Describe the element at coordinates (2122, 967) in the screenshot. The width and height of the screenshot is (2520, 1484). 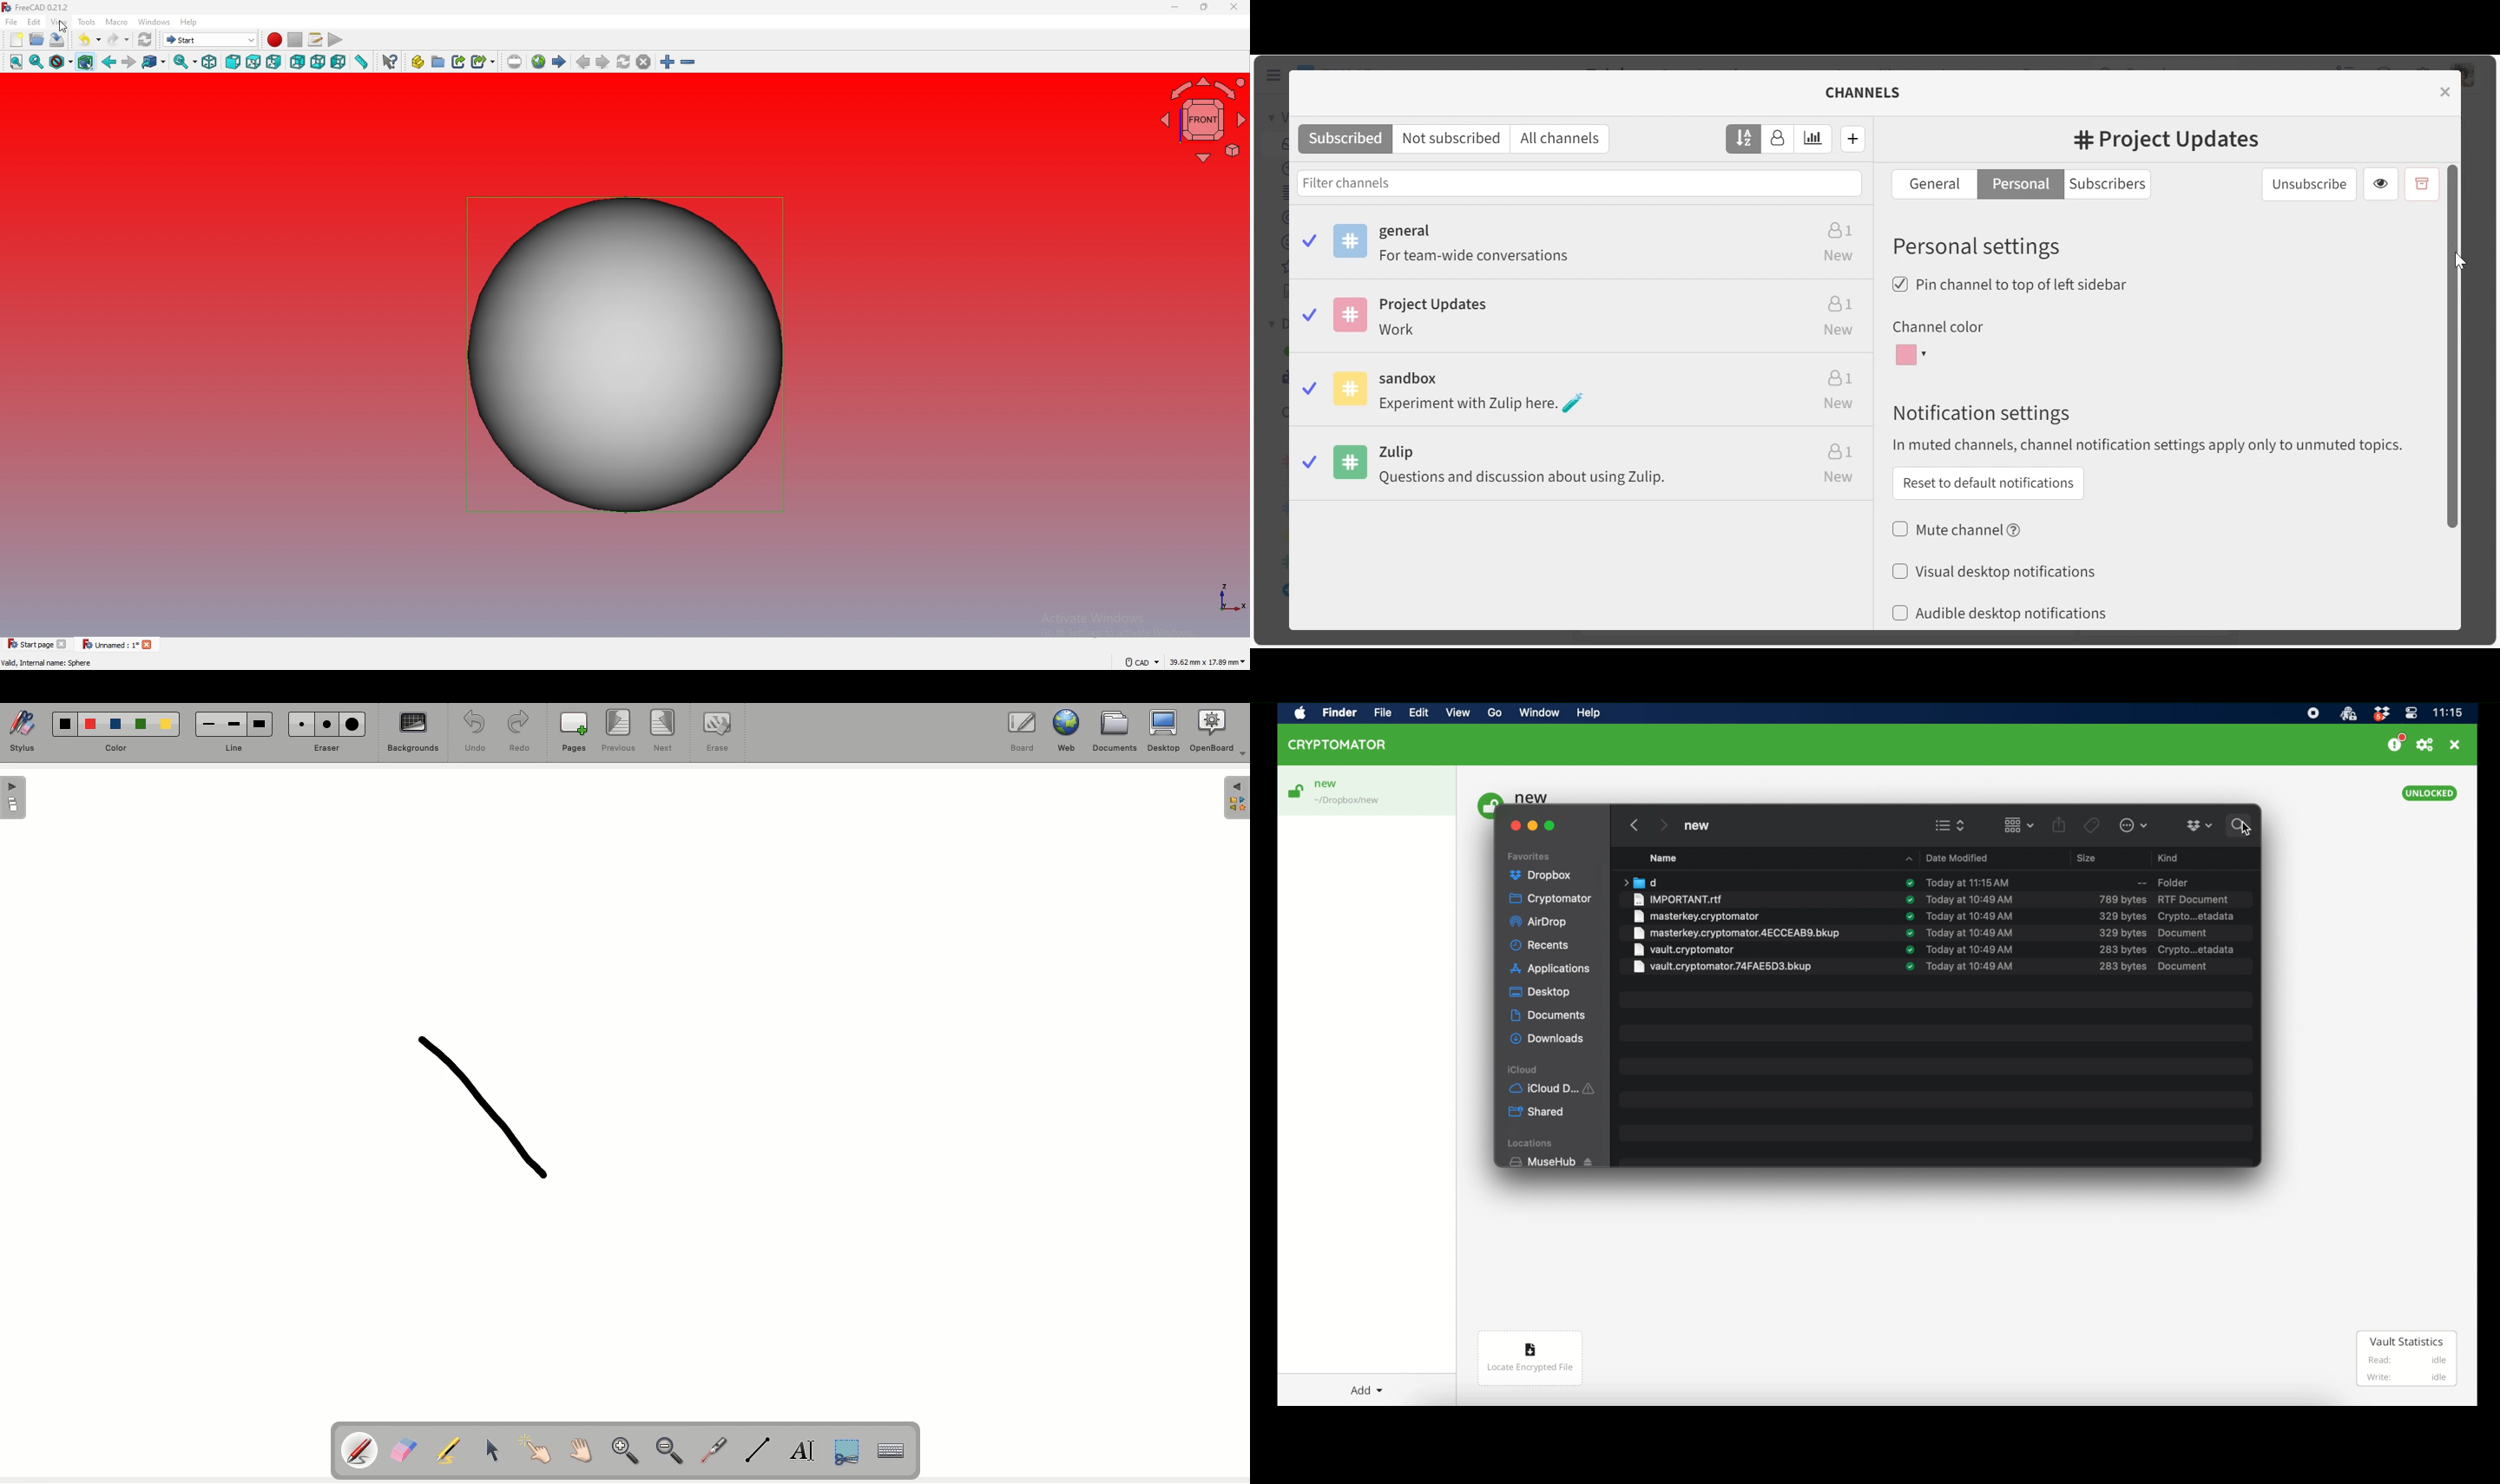
I see `size` at that location.